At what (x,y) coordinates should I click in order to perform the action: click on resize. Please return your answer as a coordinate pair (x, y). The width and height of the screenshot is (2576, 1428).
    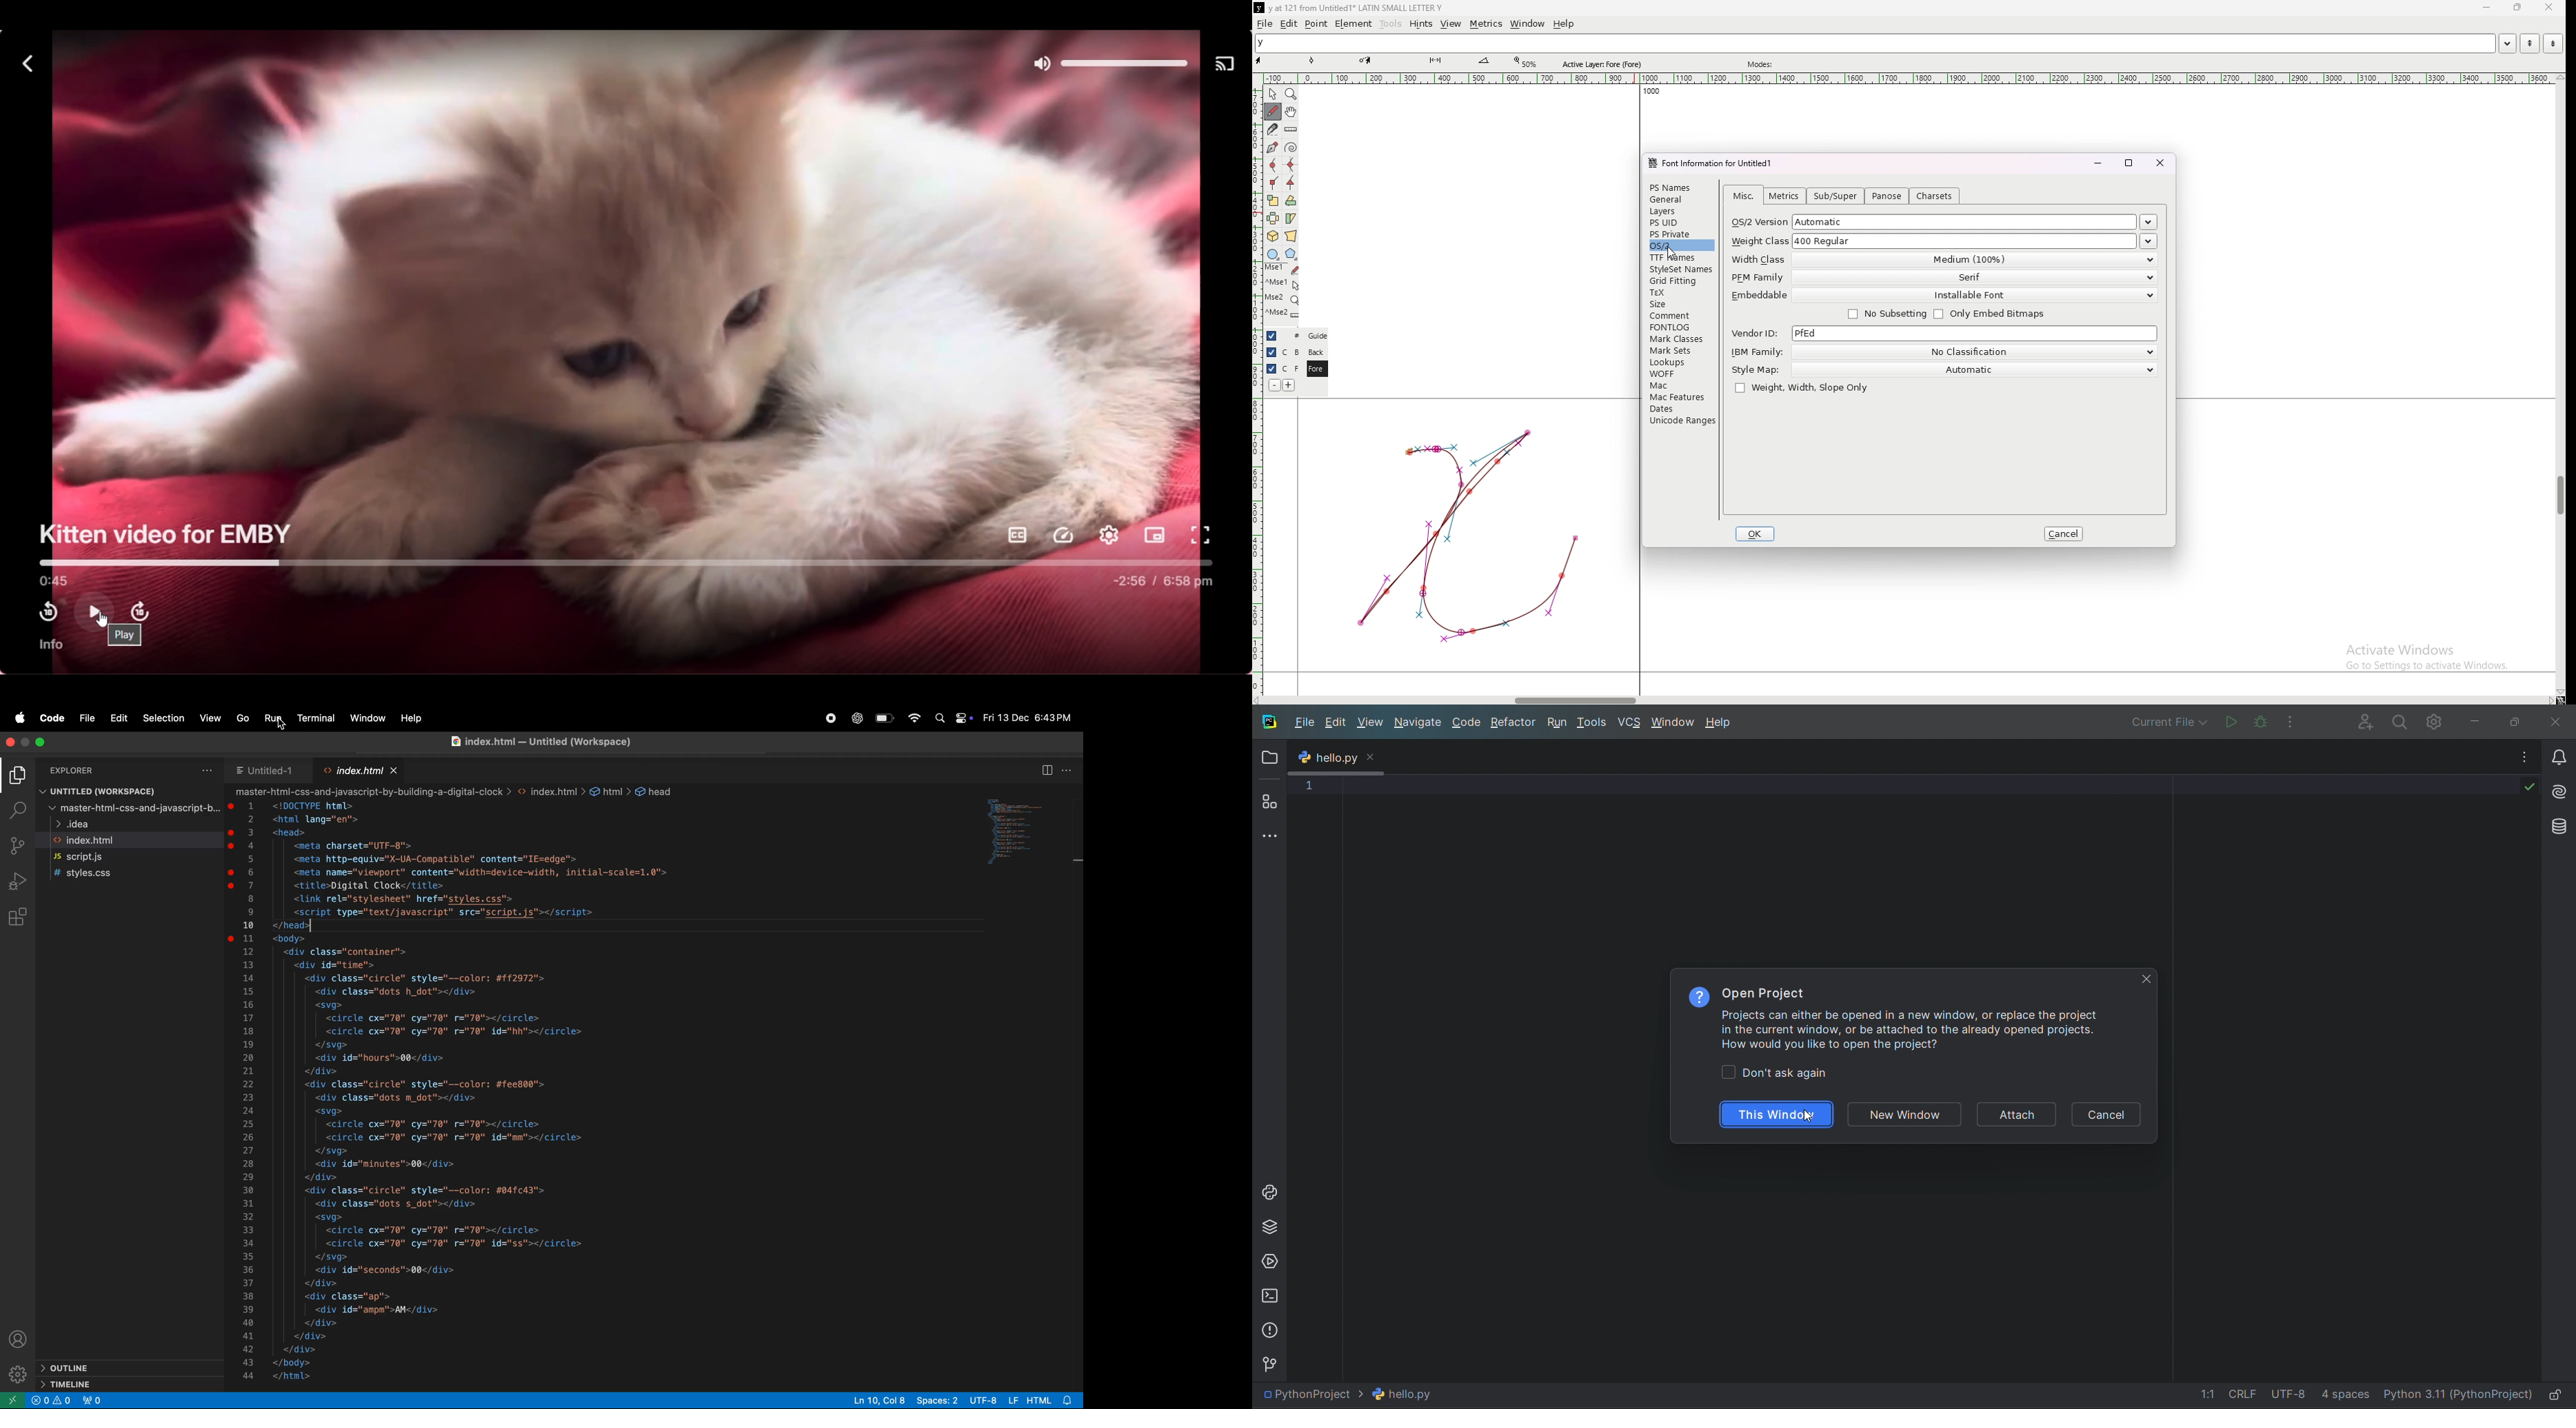
    Looking at the image, I should click on (2516, 8).